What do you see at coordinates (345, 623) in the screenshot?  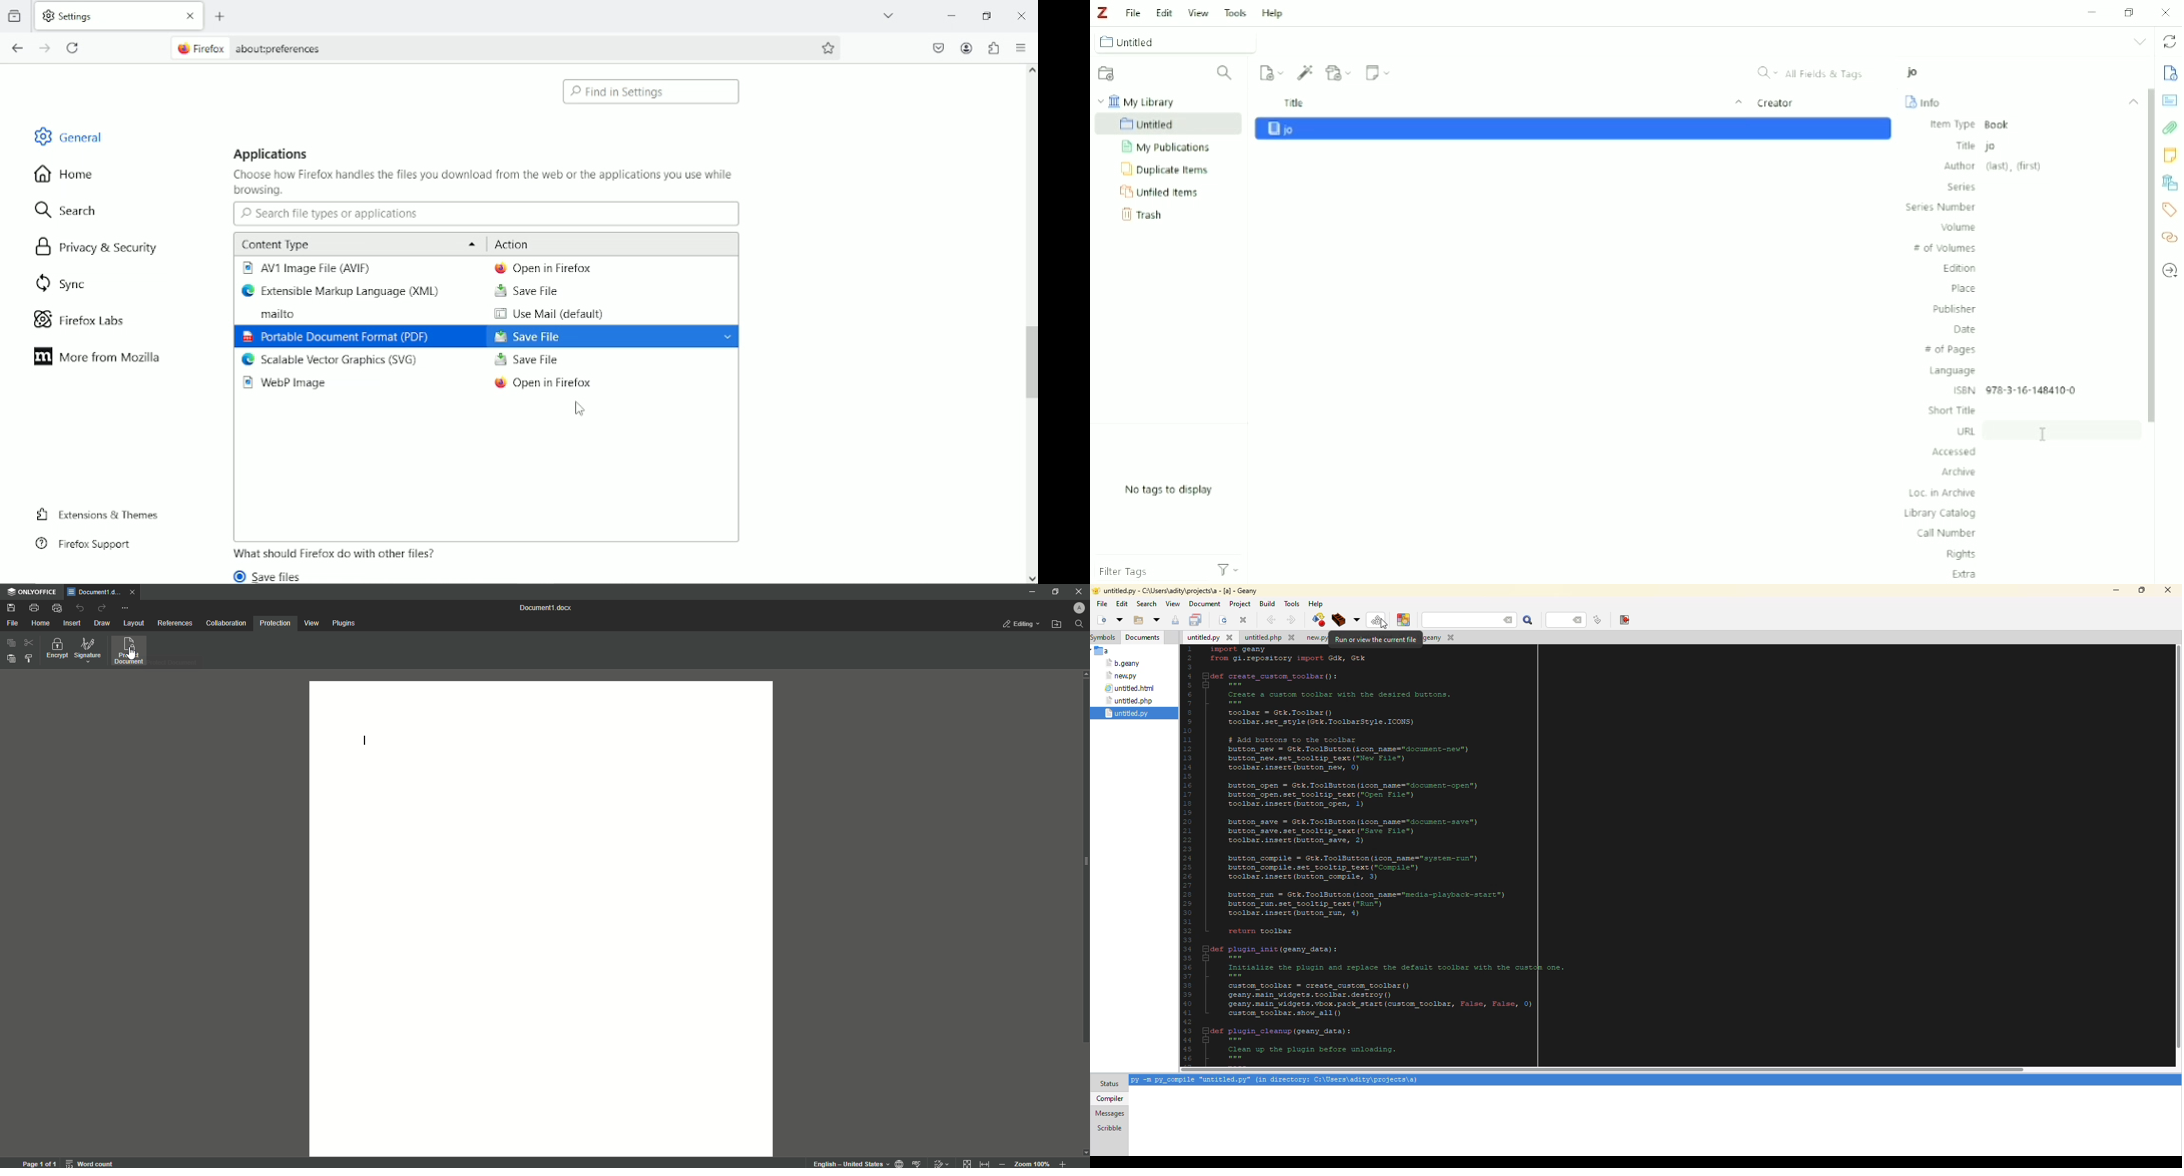 I see `Plugins` at bounding box center [345, 623].